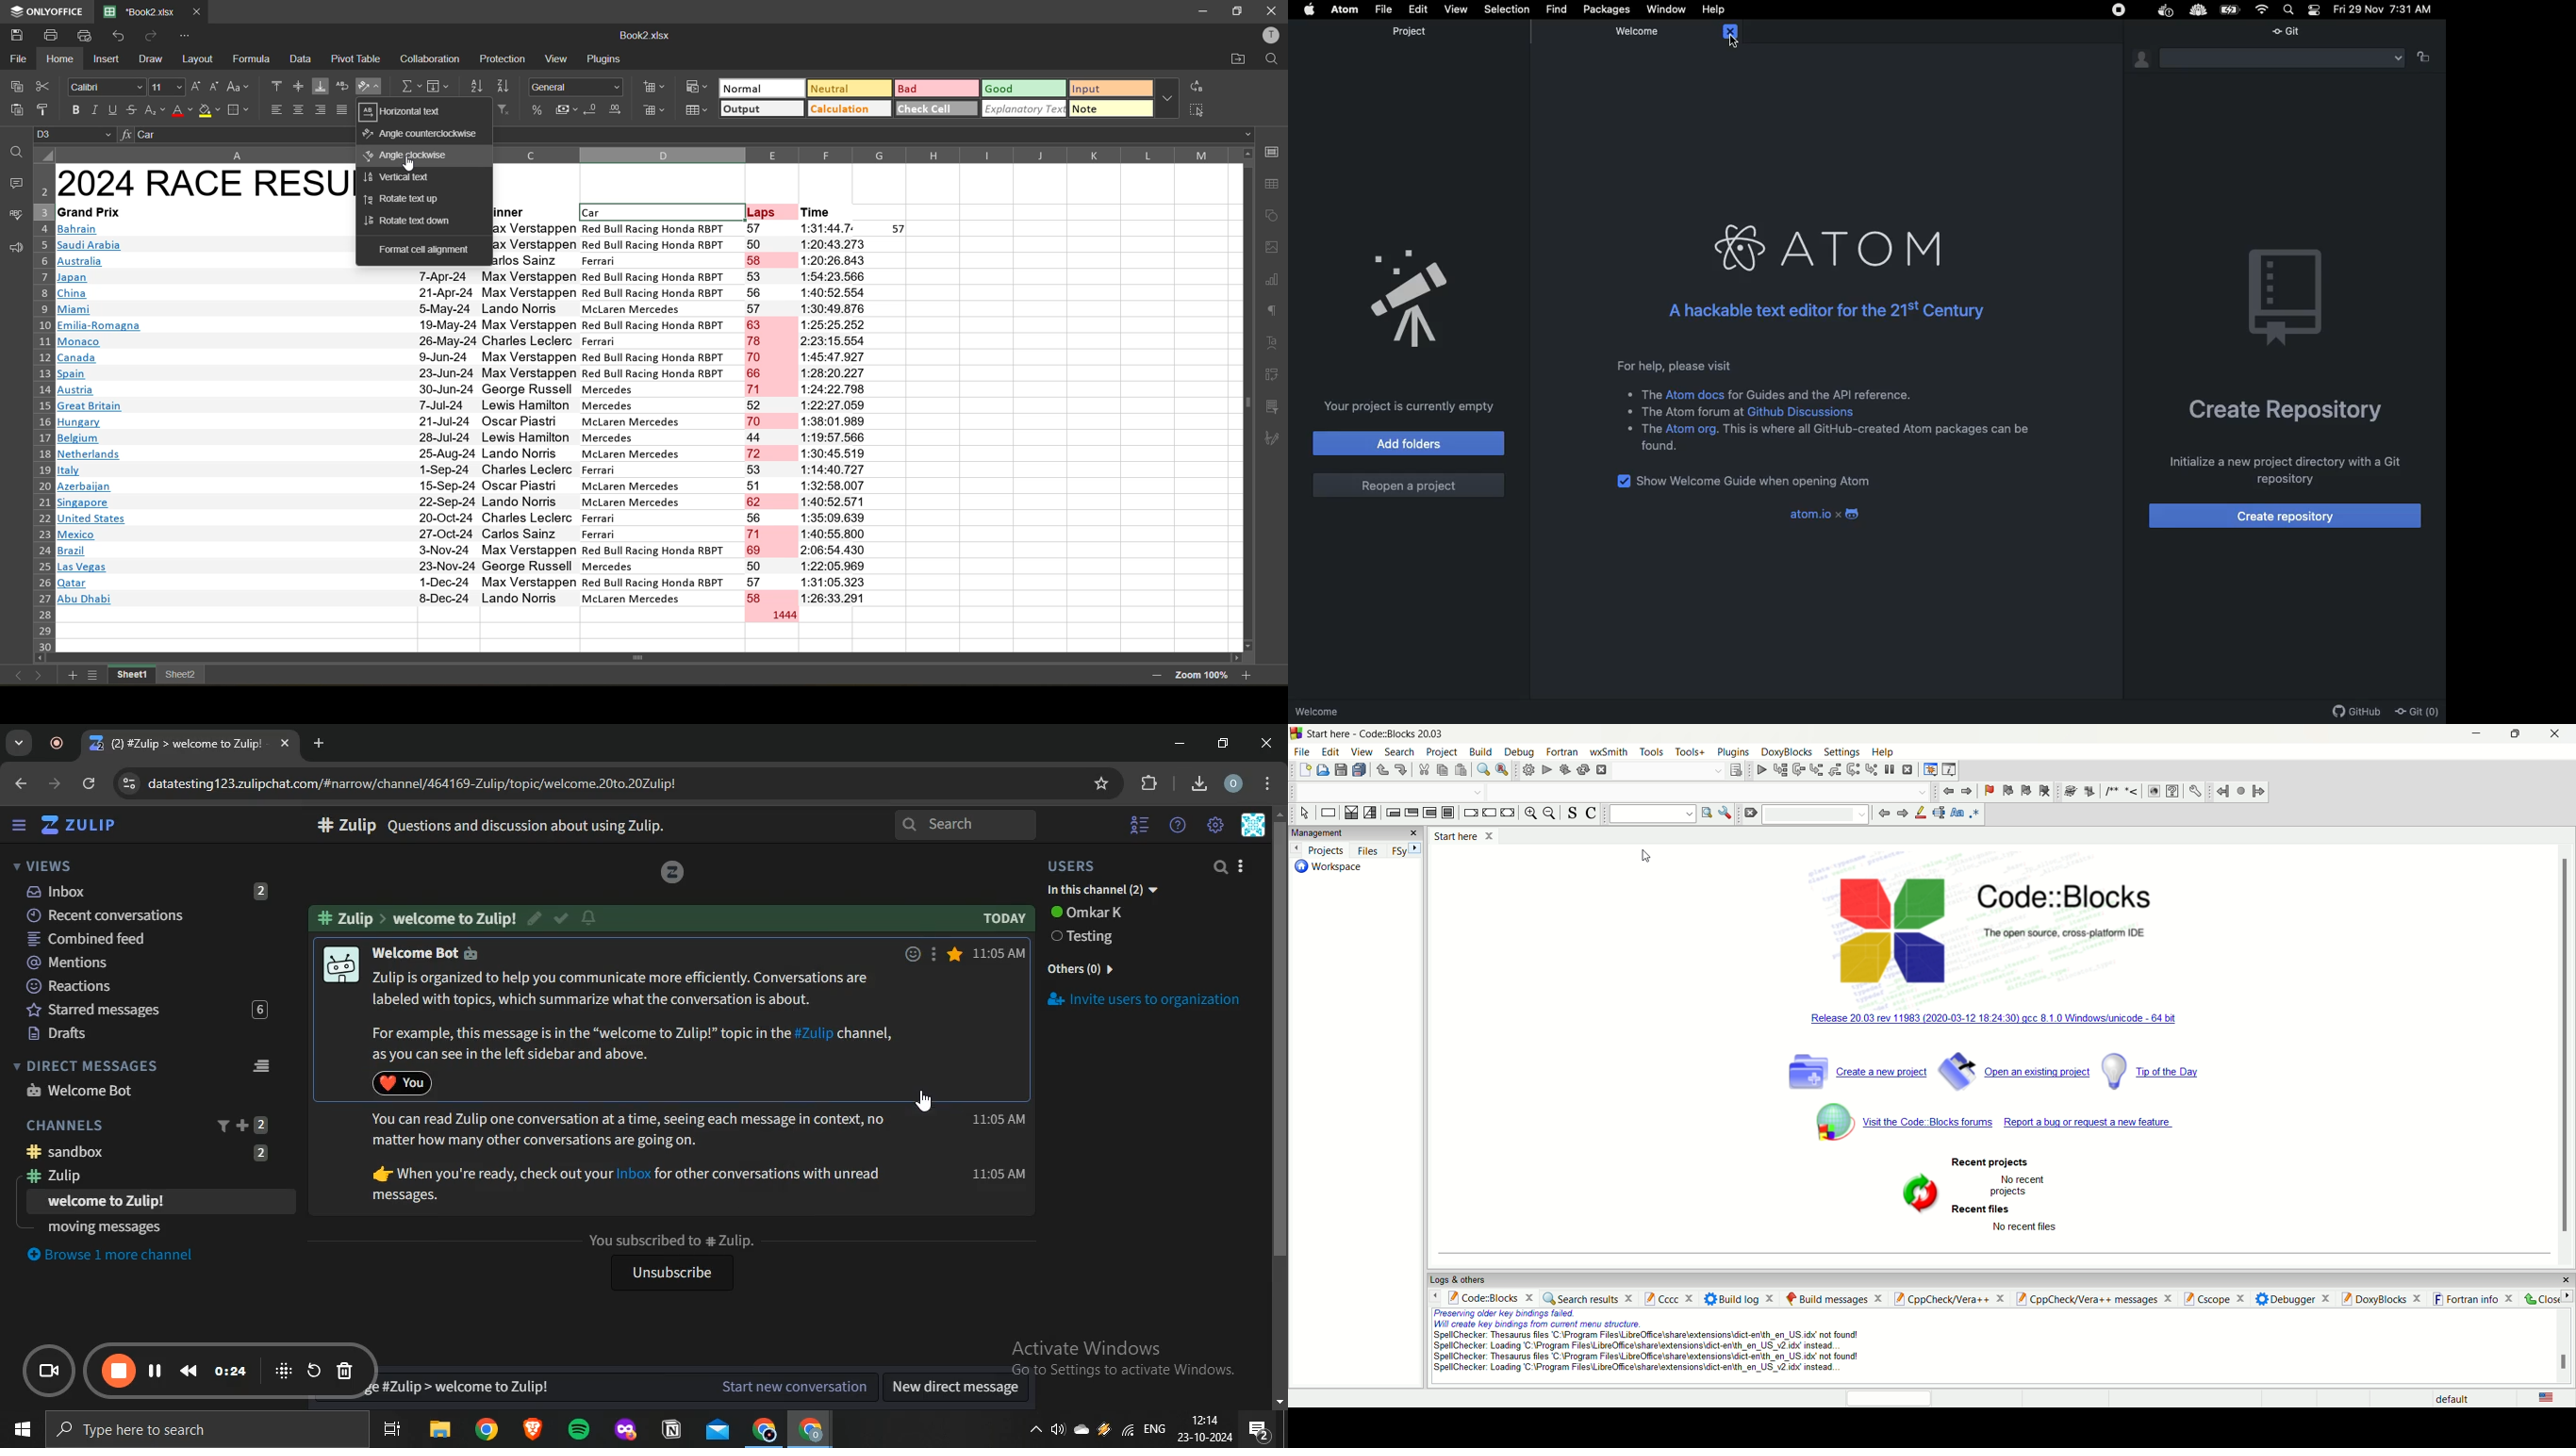 This screenshot has width=2576, height=1456. Describe the element at coordinates (1779, 770) in the screenshot. I see `run to cursor` at that location.